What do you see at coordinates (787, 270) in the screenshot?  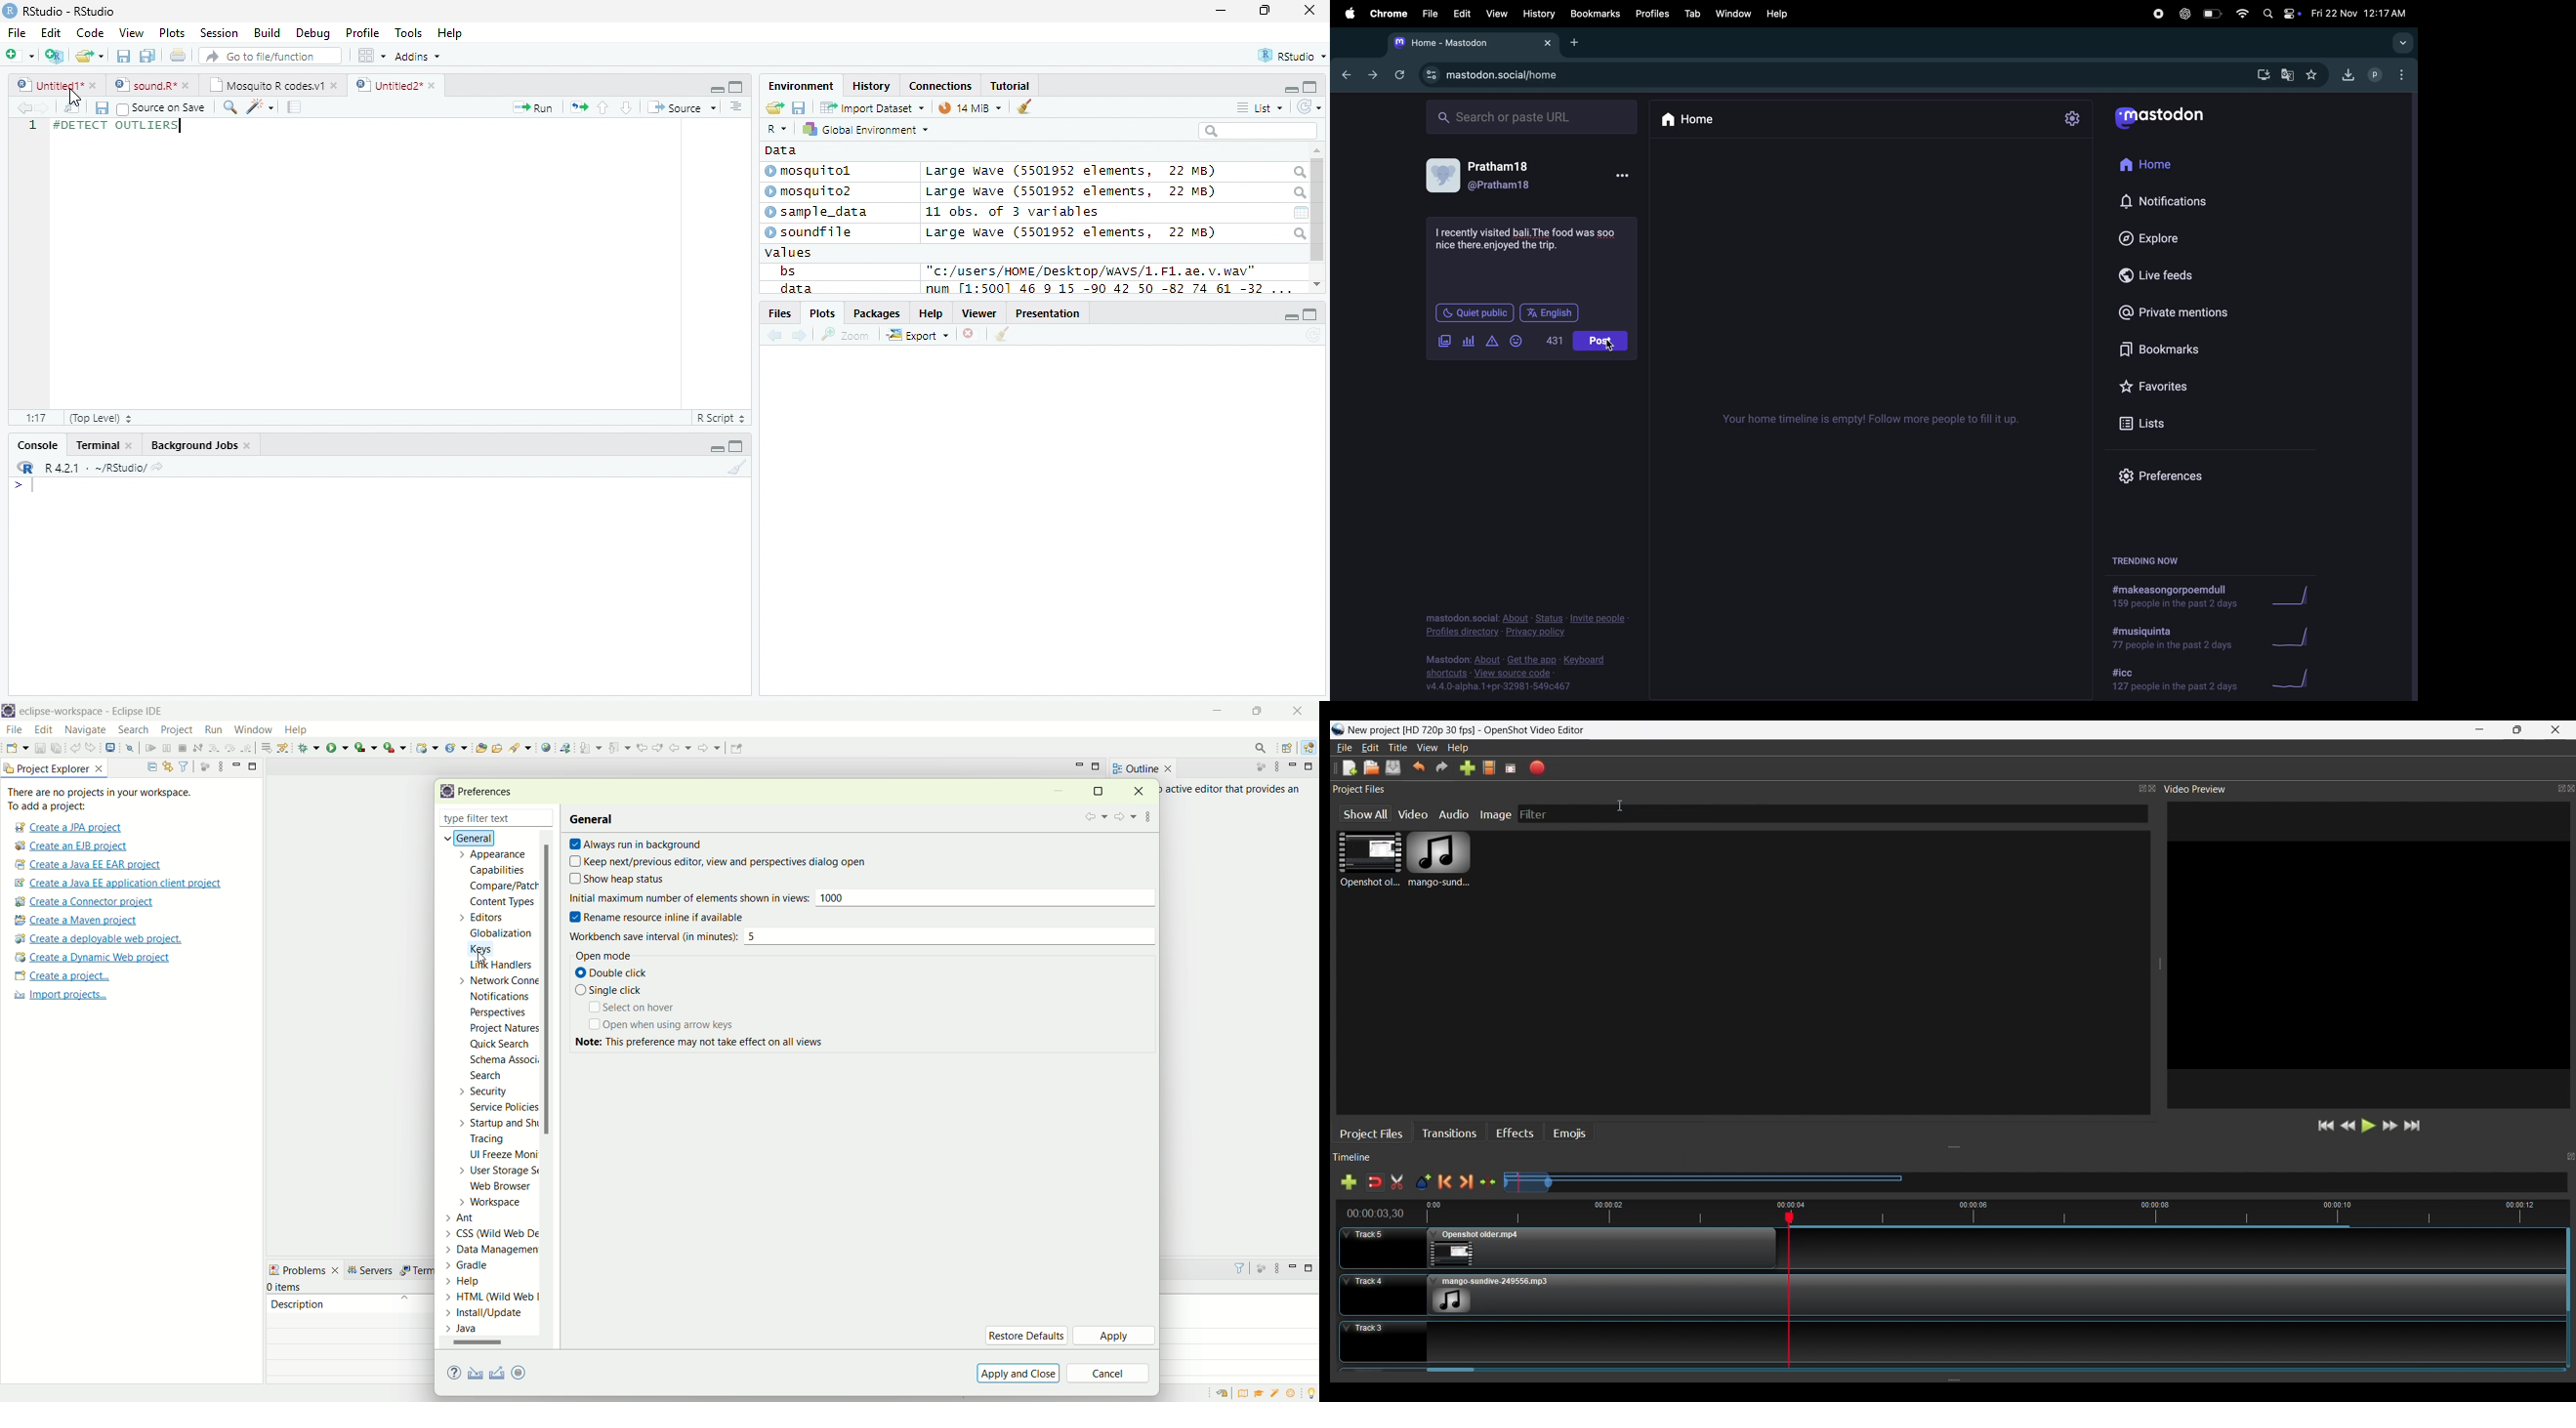 I see `bs` at bounding box center [787, 270].